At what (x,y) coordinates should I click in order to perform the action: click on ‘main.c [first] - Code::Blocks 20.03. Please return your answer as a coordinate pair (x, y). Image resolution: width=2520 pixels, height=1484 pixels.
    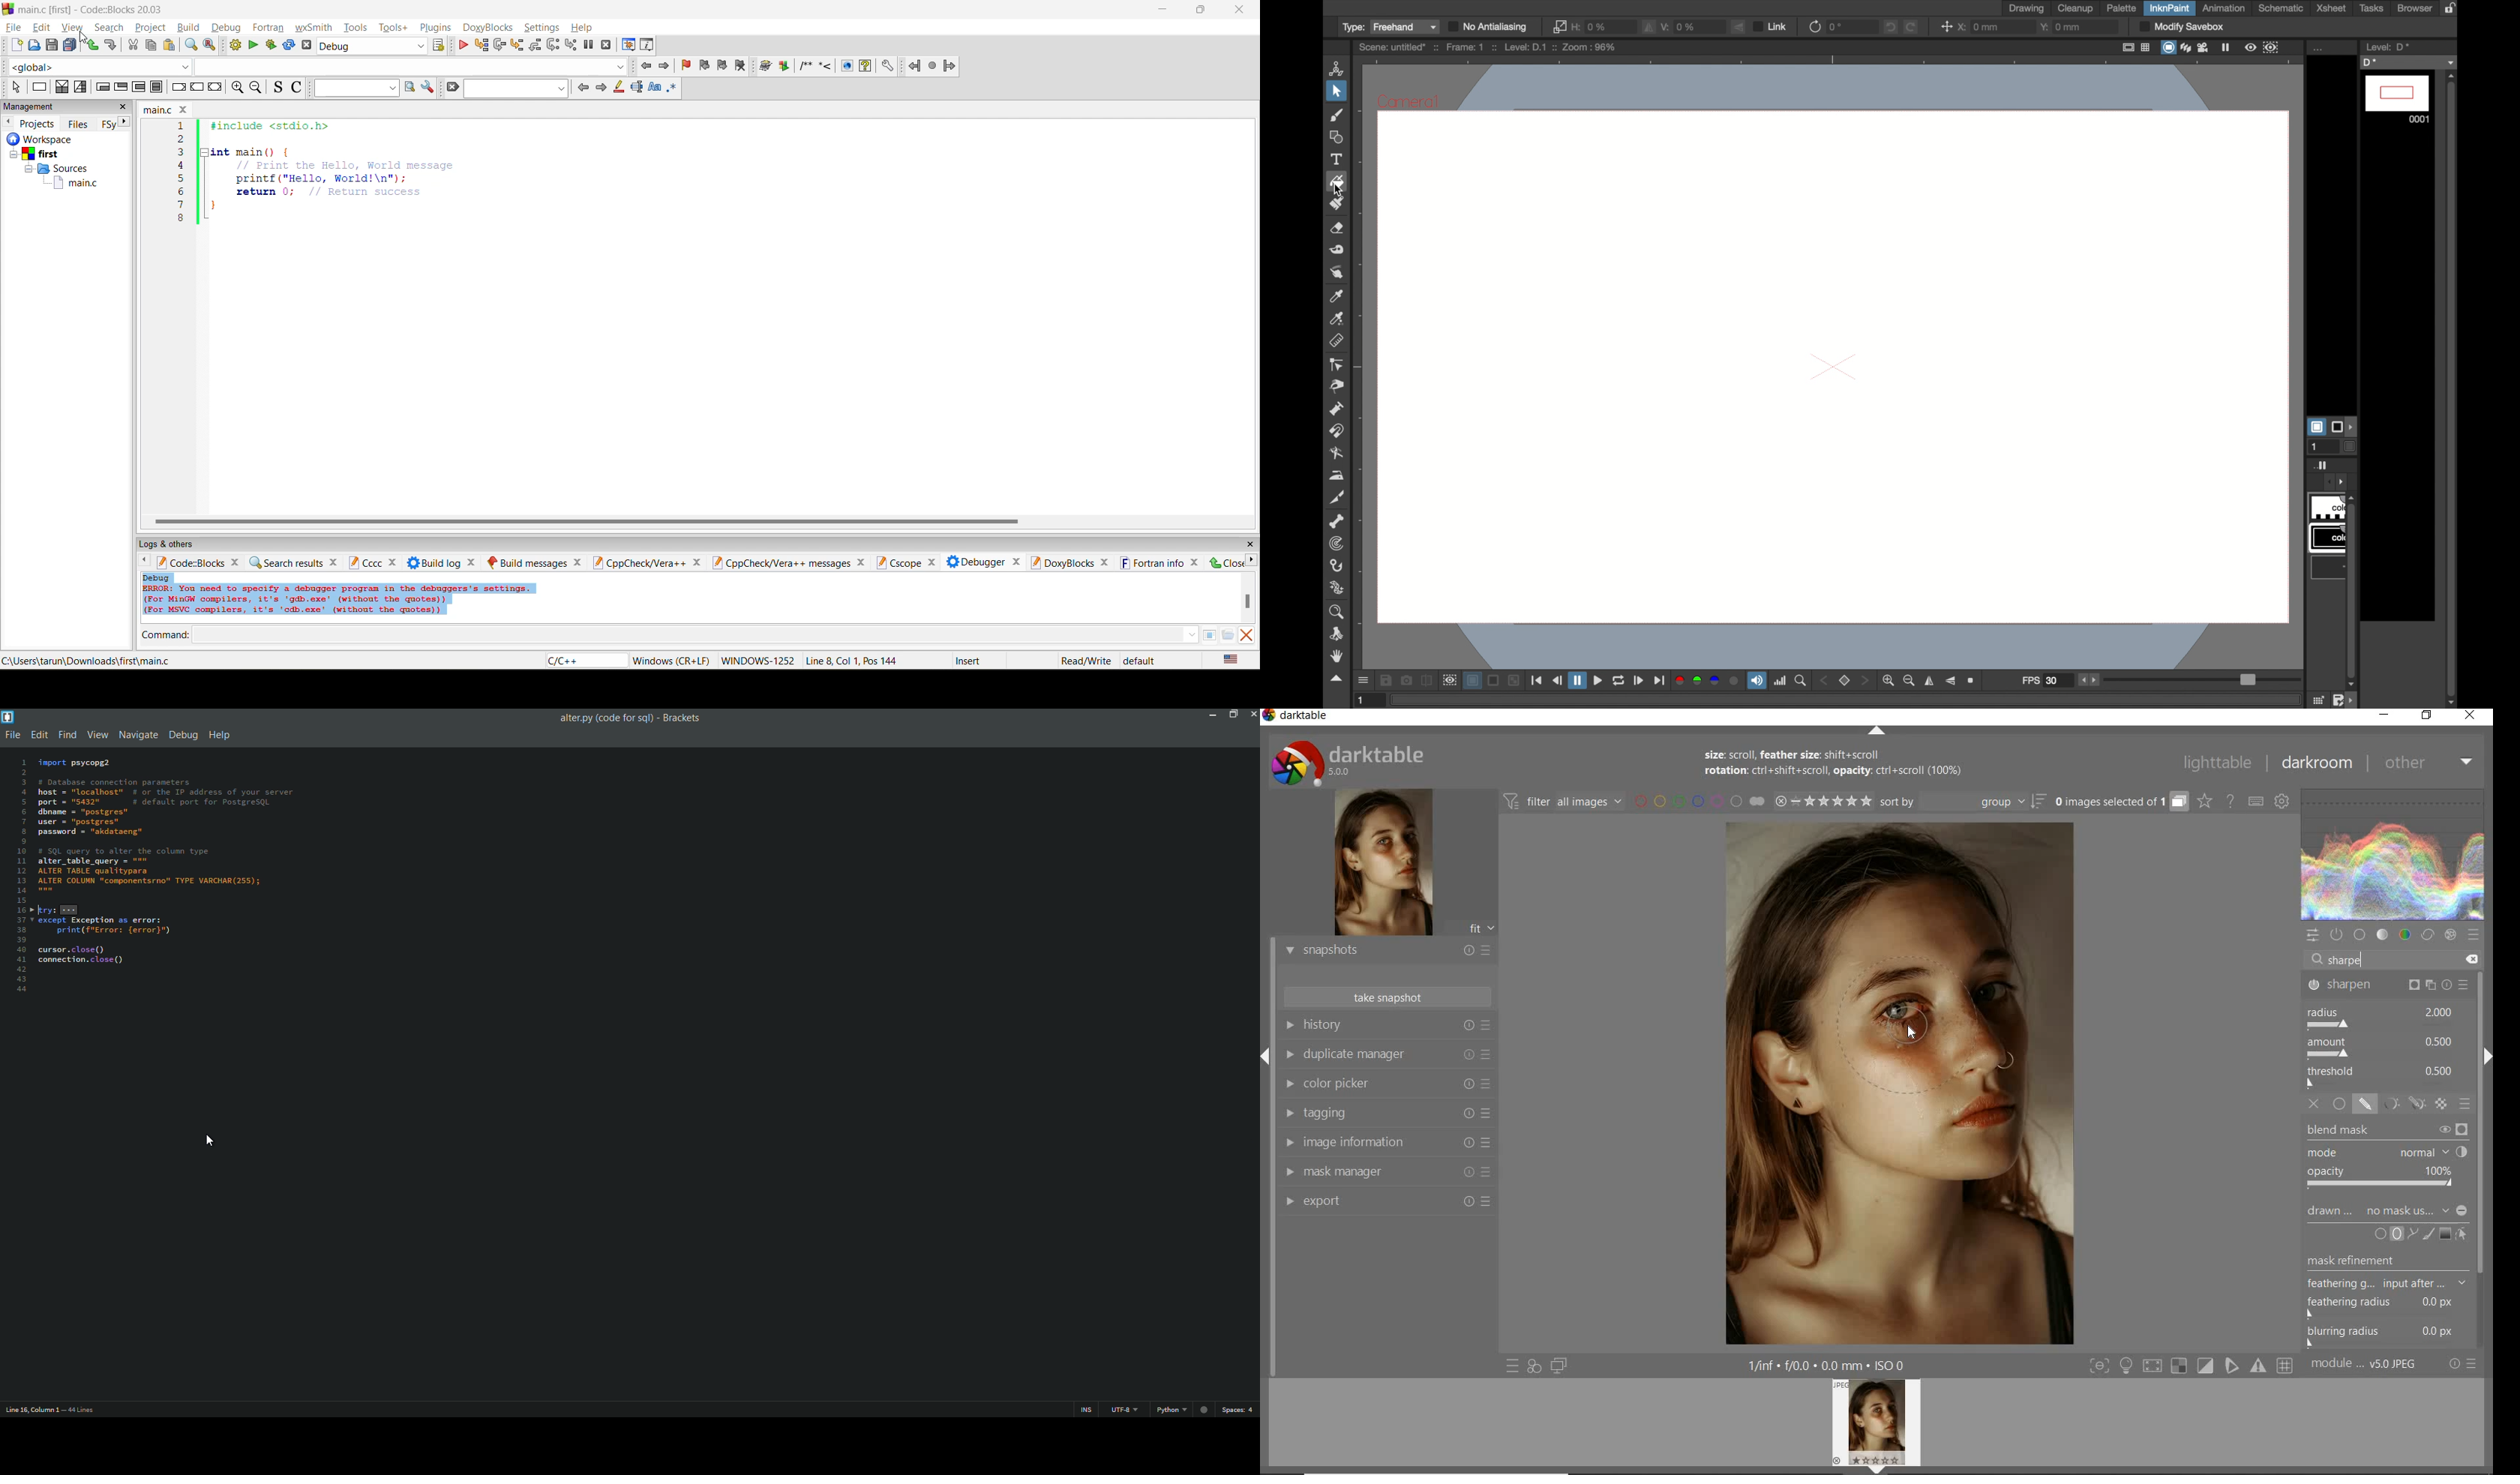
    Looking at the image, I should click on (86, 10).